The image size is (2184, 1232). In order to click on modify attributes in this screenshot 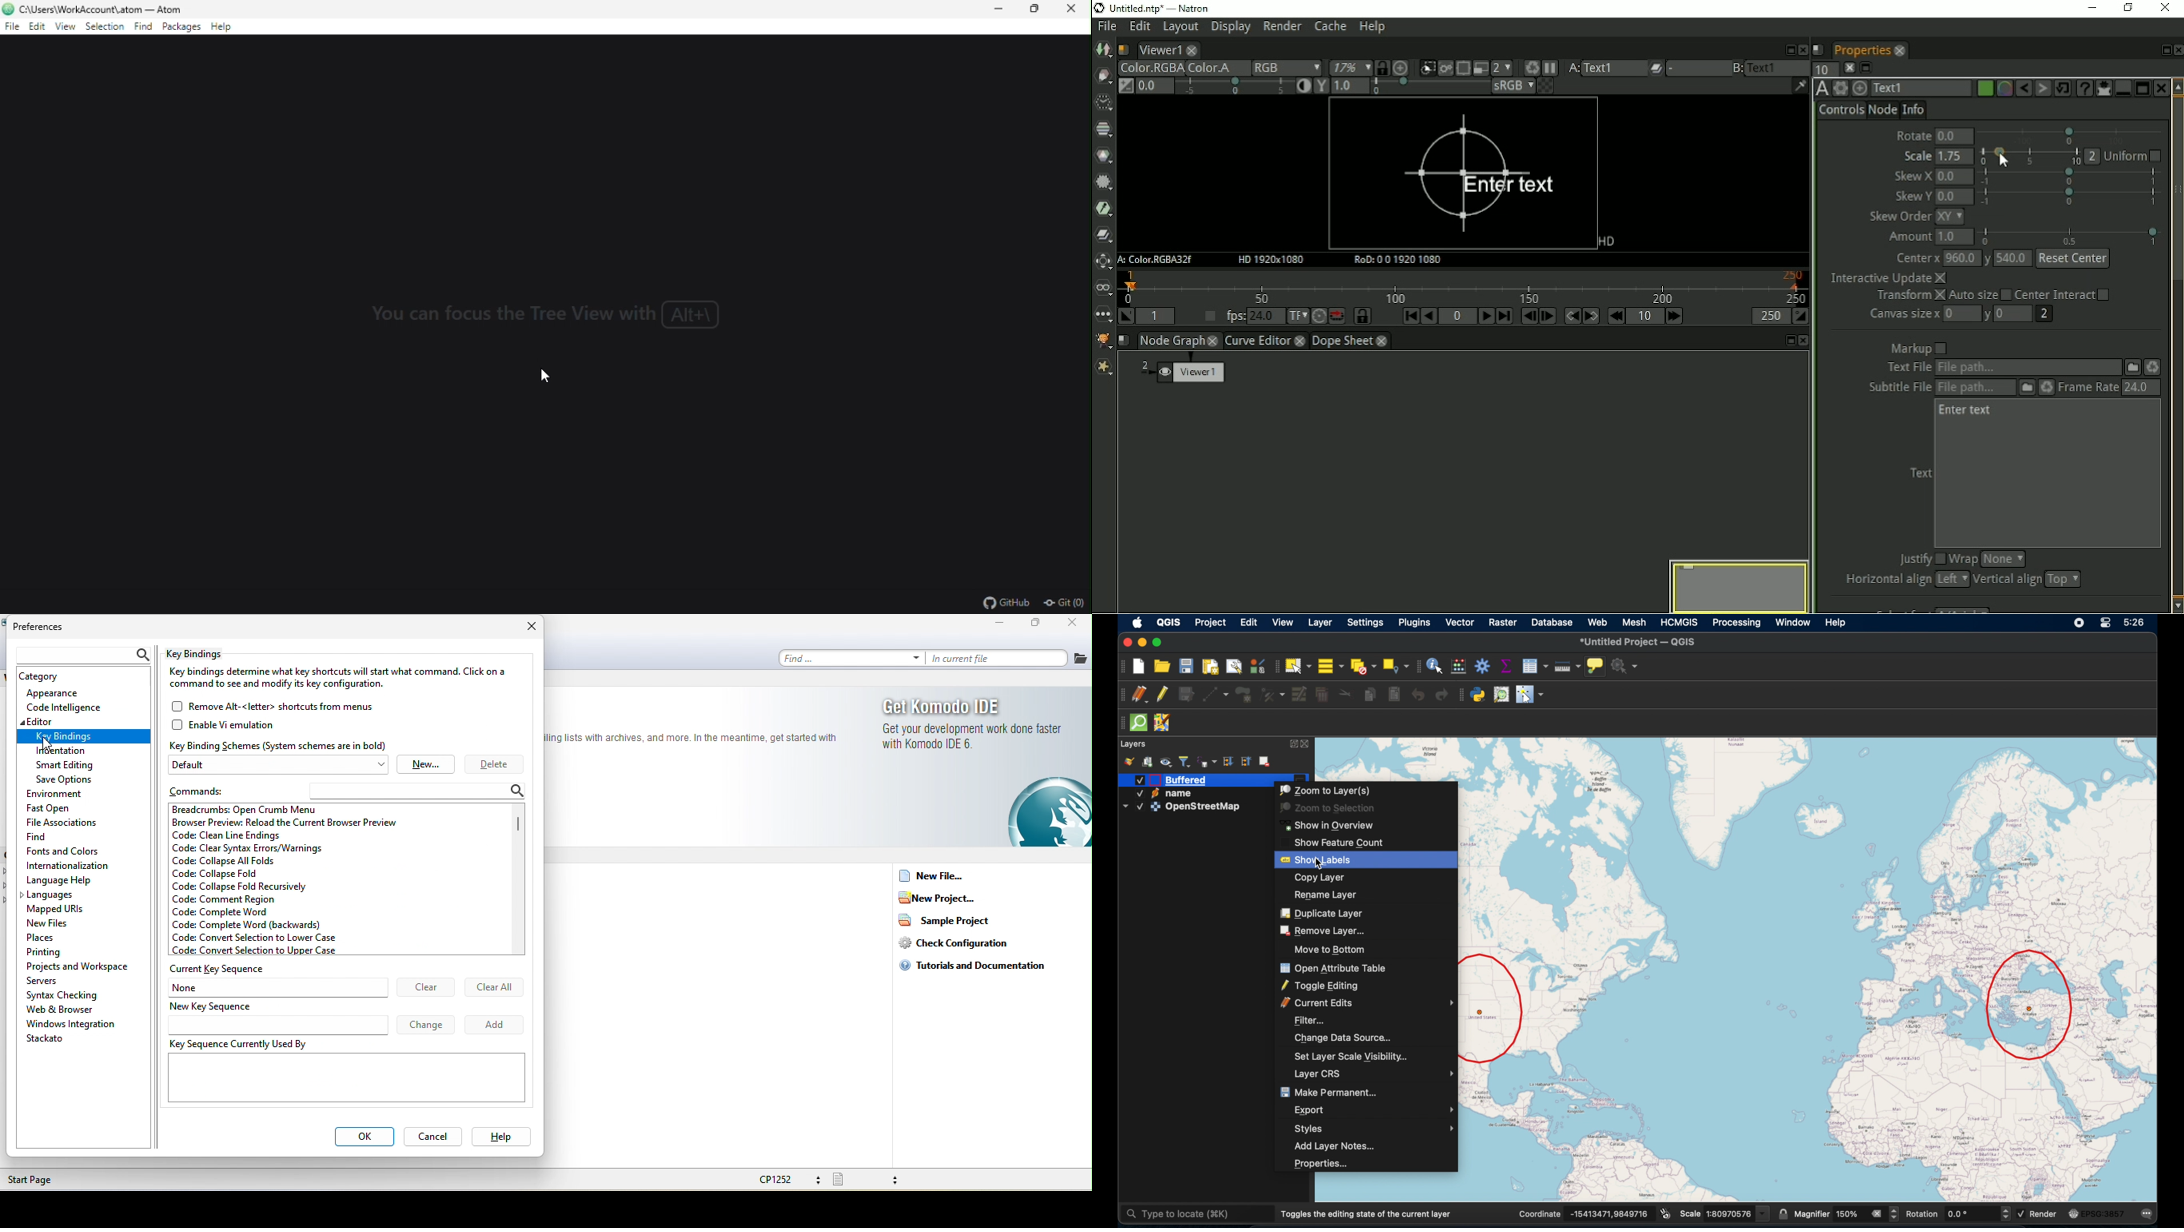, I will do `click(1299, 693)`.